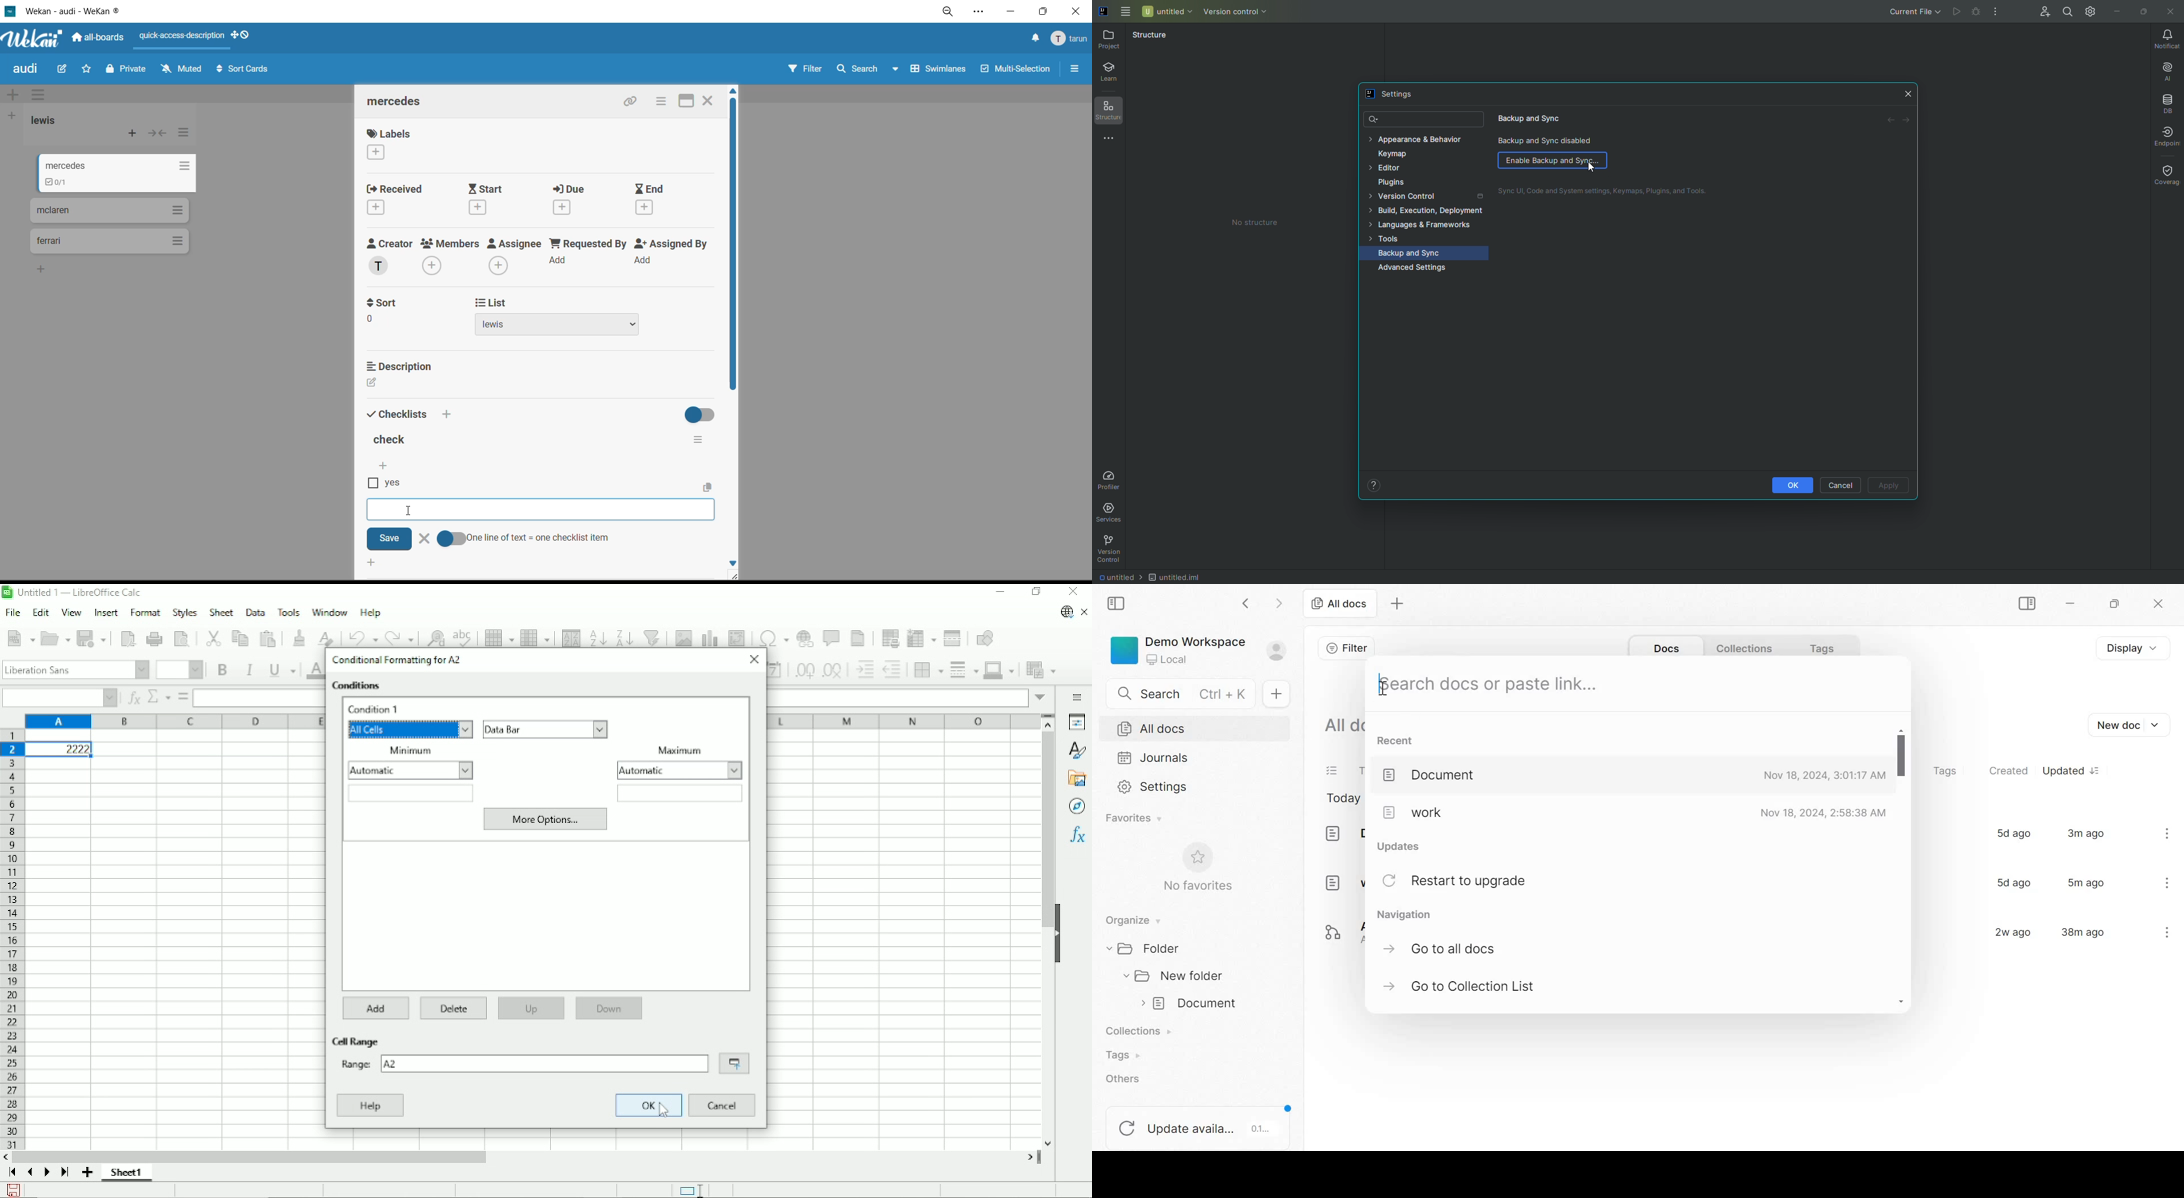 This screenshot has height=1204, width=2184. Describe the element at coordinates (63, 68) in the screenshot. I see `edit` at that location.